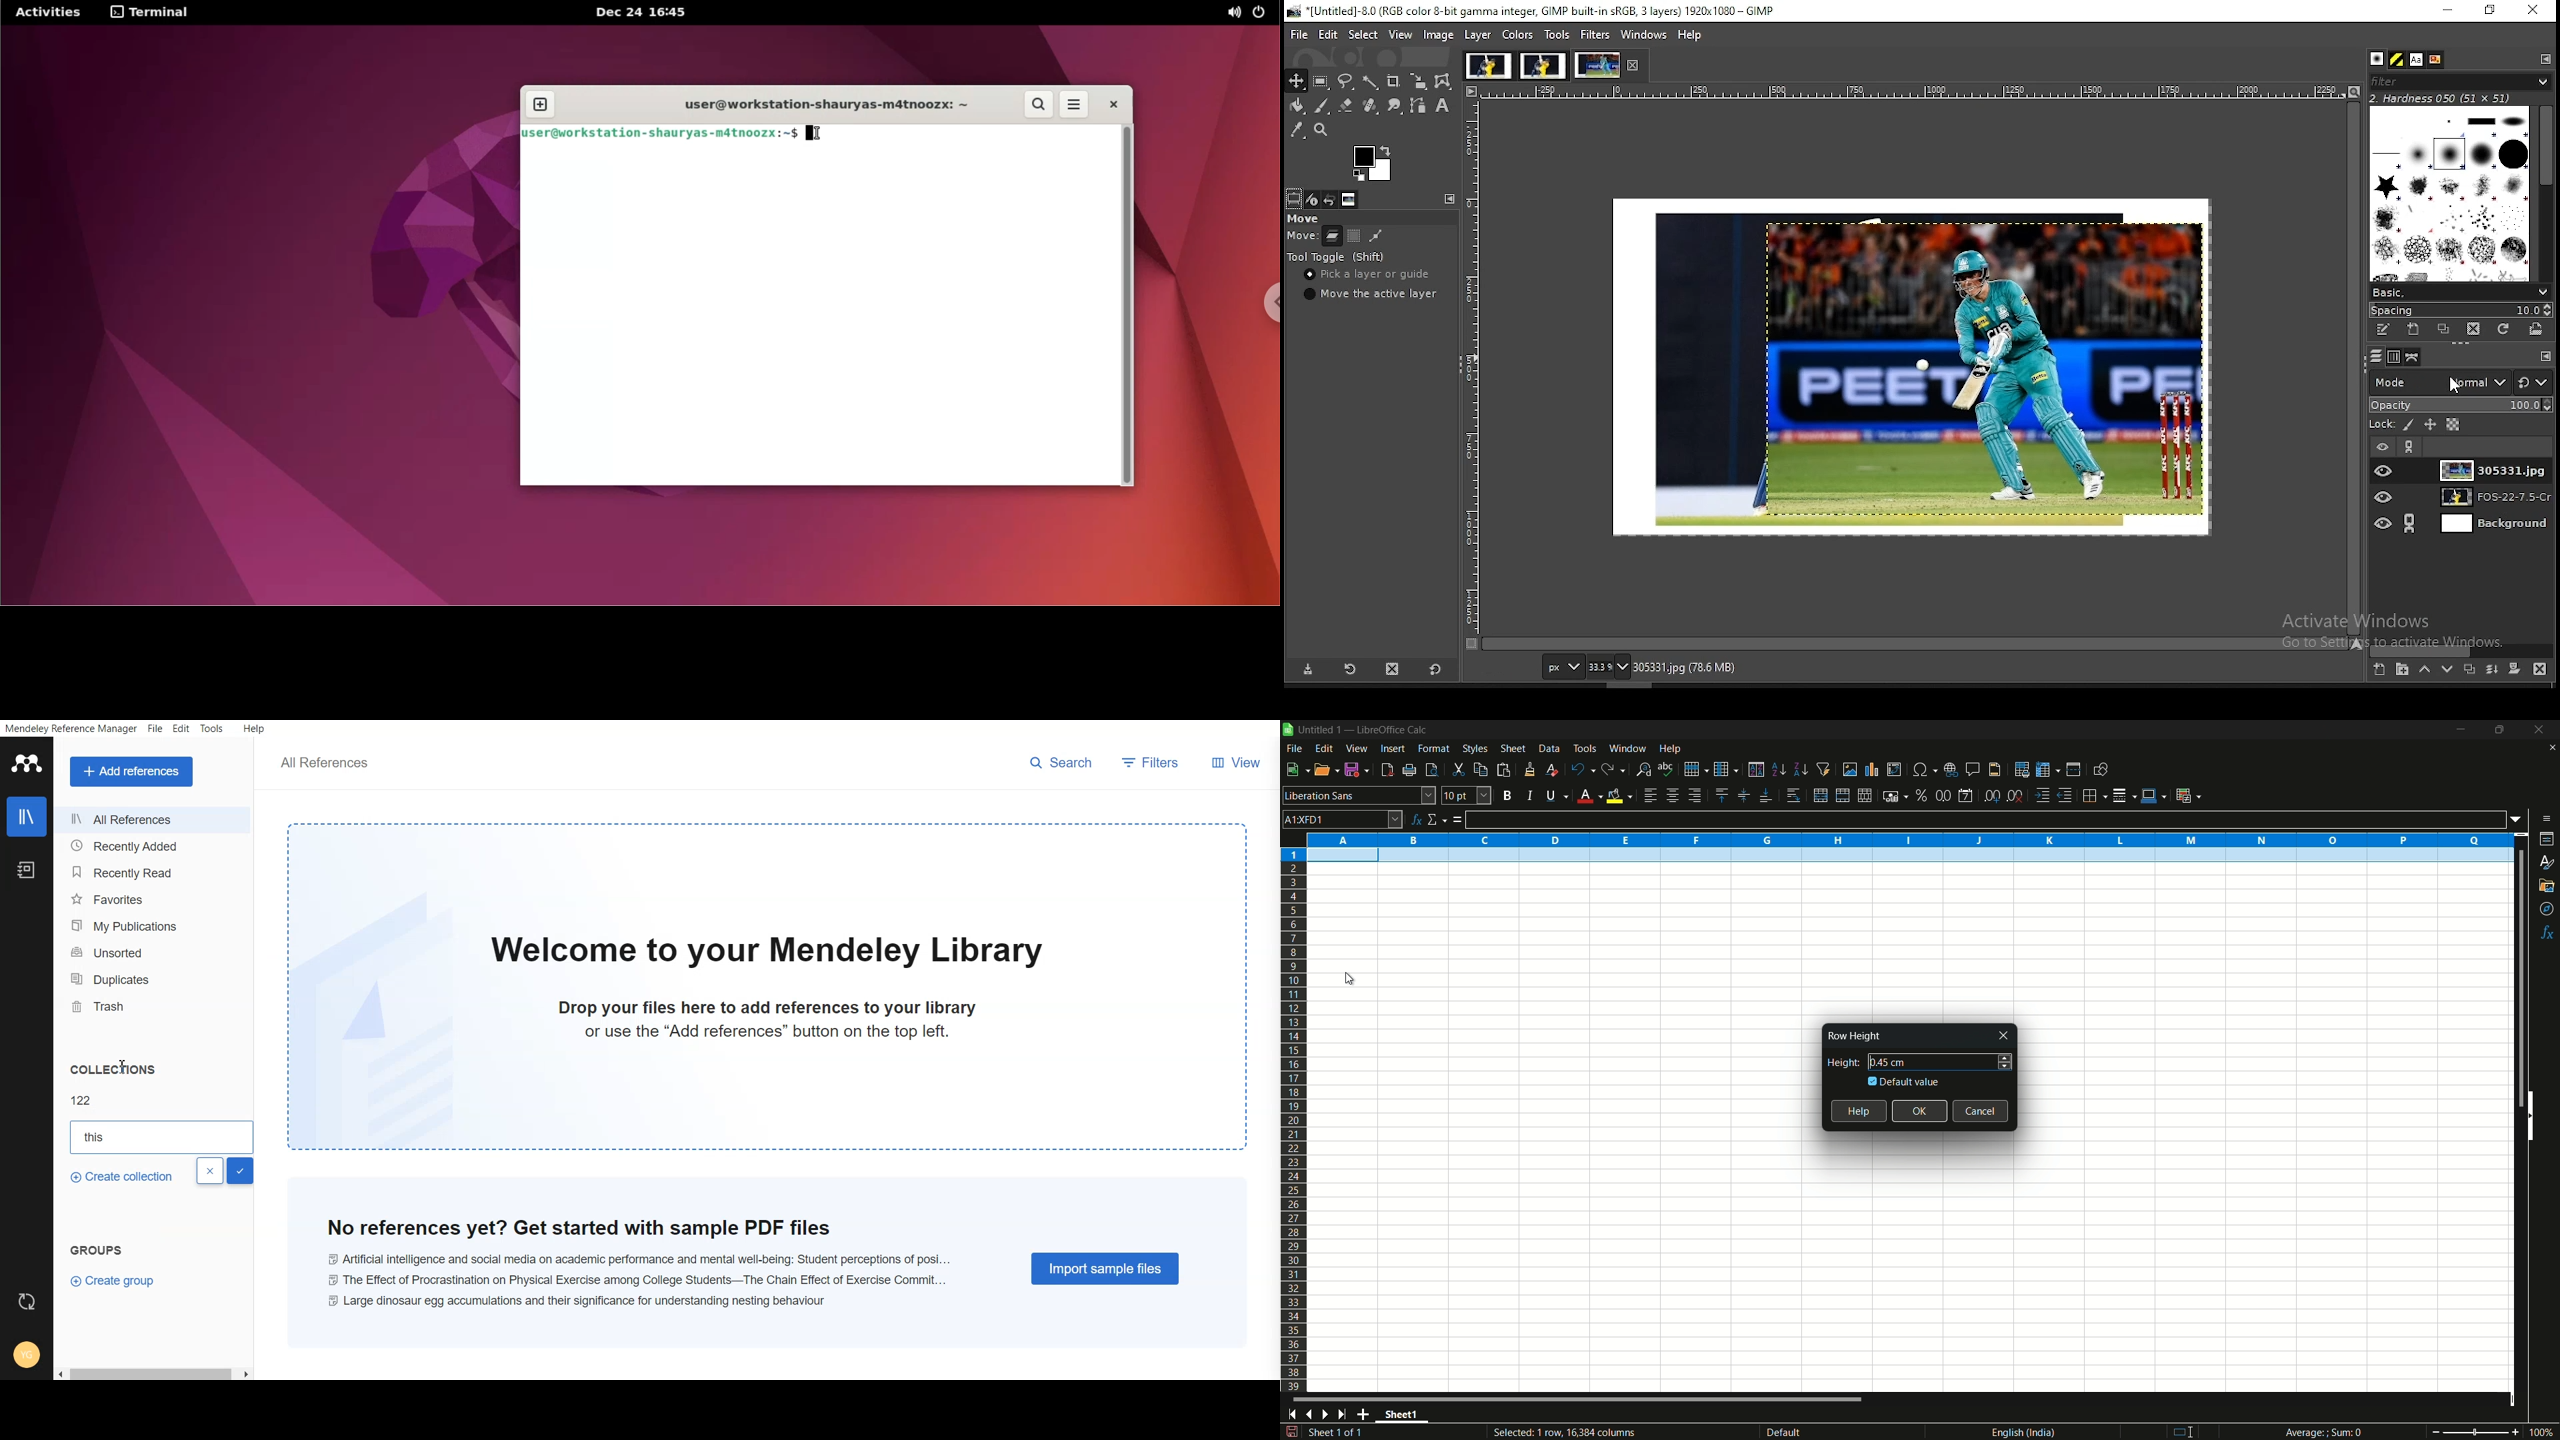  I want to click on configure this tab, so click(2545, 356).